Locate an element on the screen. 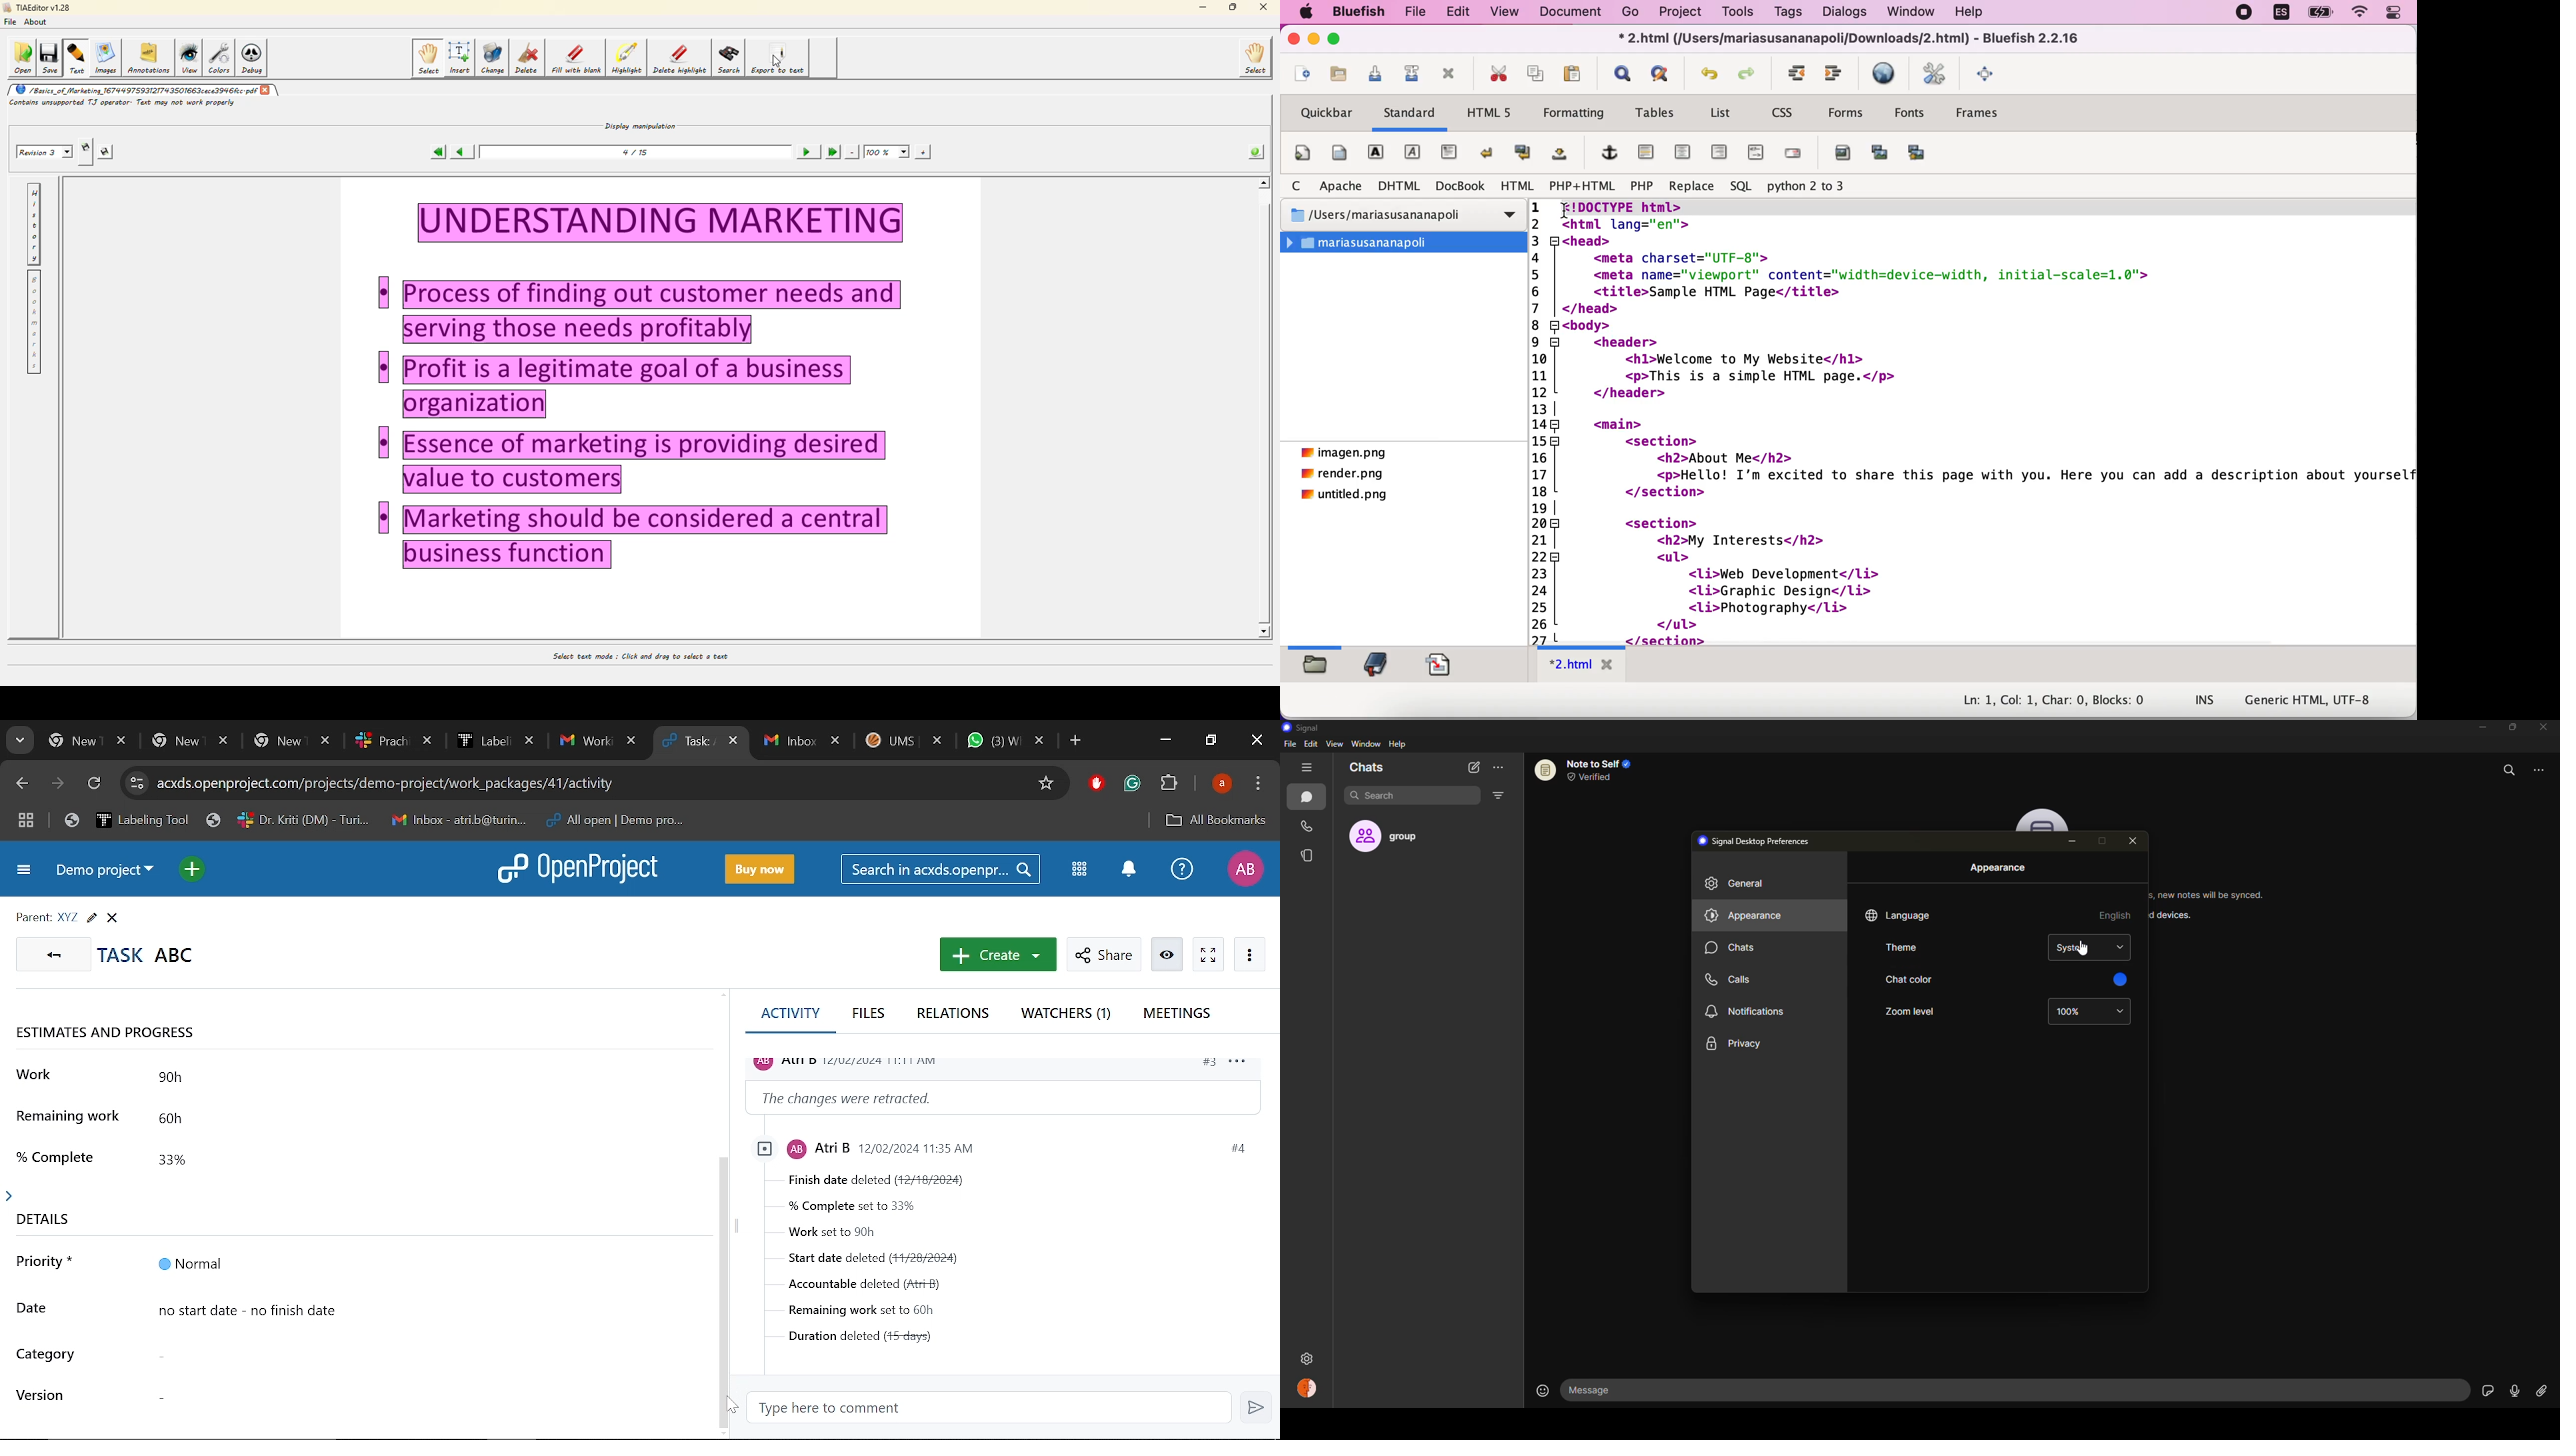  indent is located at coordinates (1838, 75).